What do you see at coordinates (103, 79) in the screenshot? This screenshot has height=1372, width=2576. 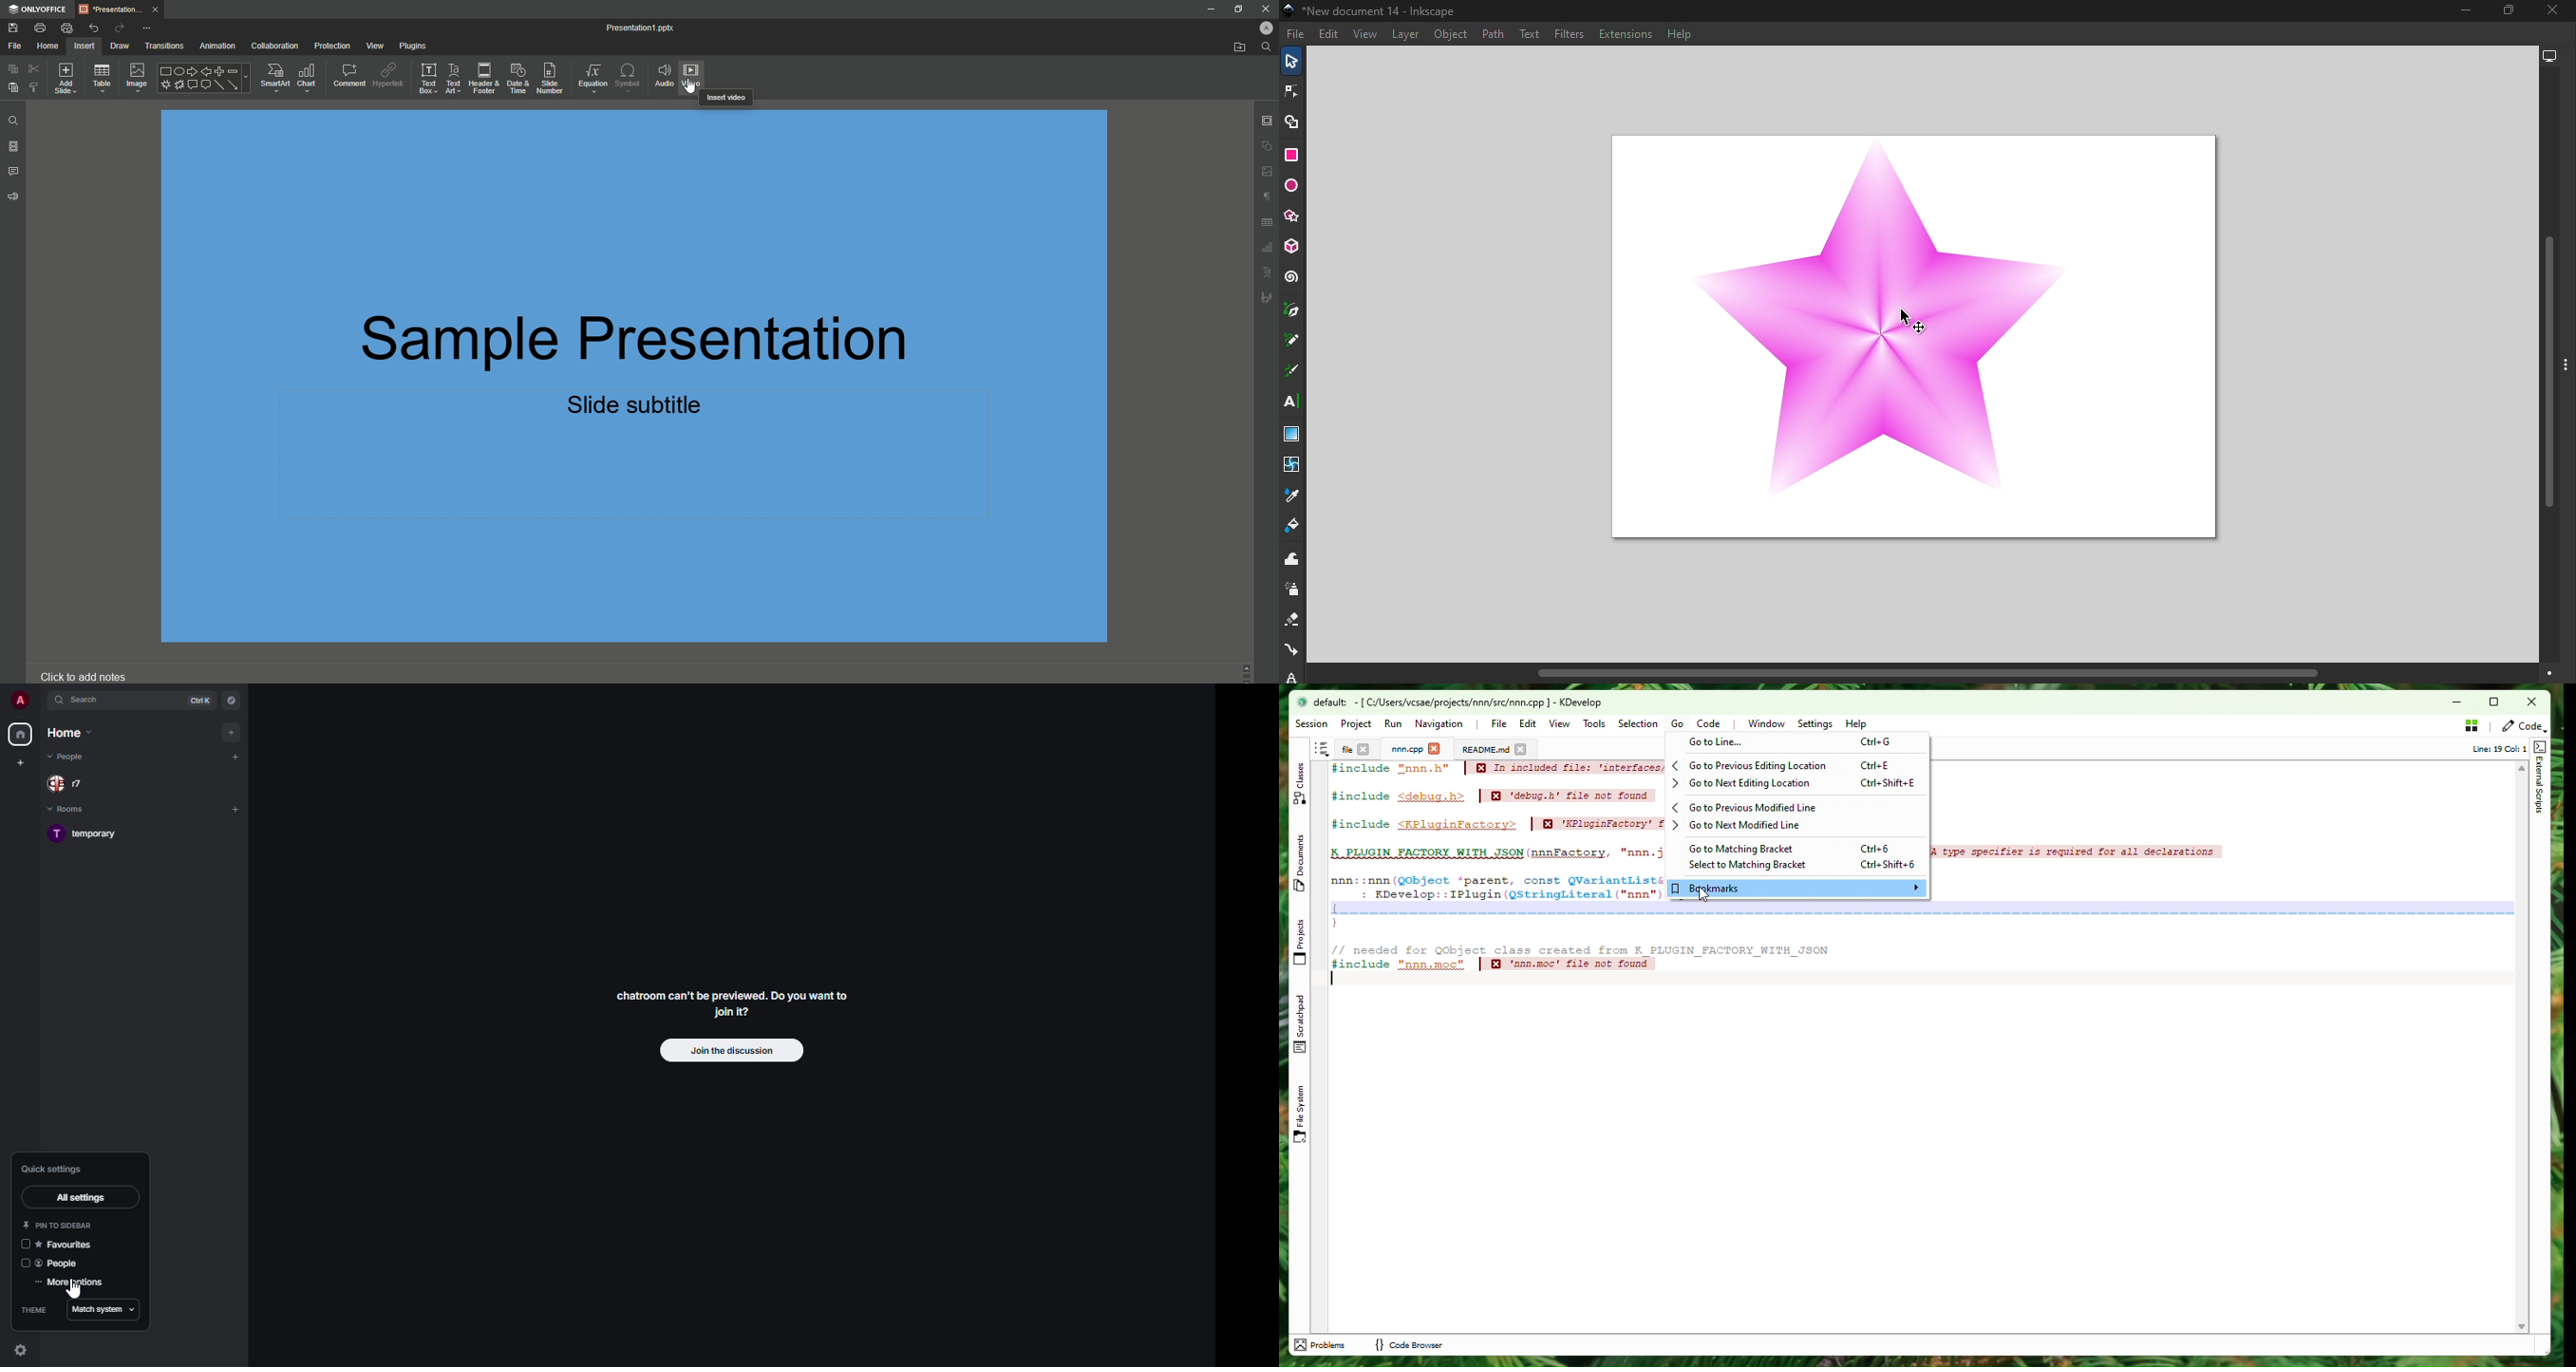 I see `Table` at bounding box center [103, 79].